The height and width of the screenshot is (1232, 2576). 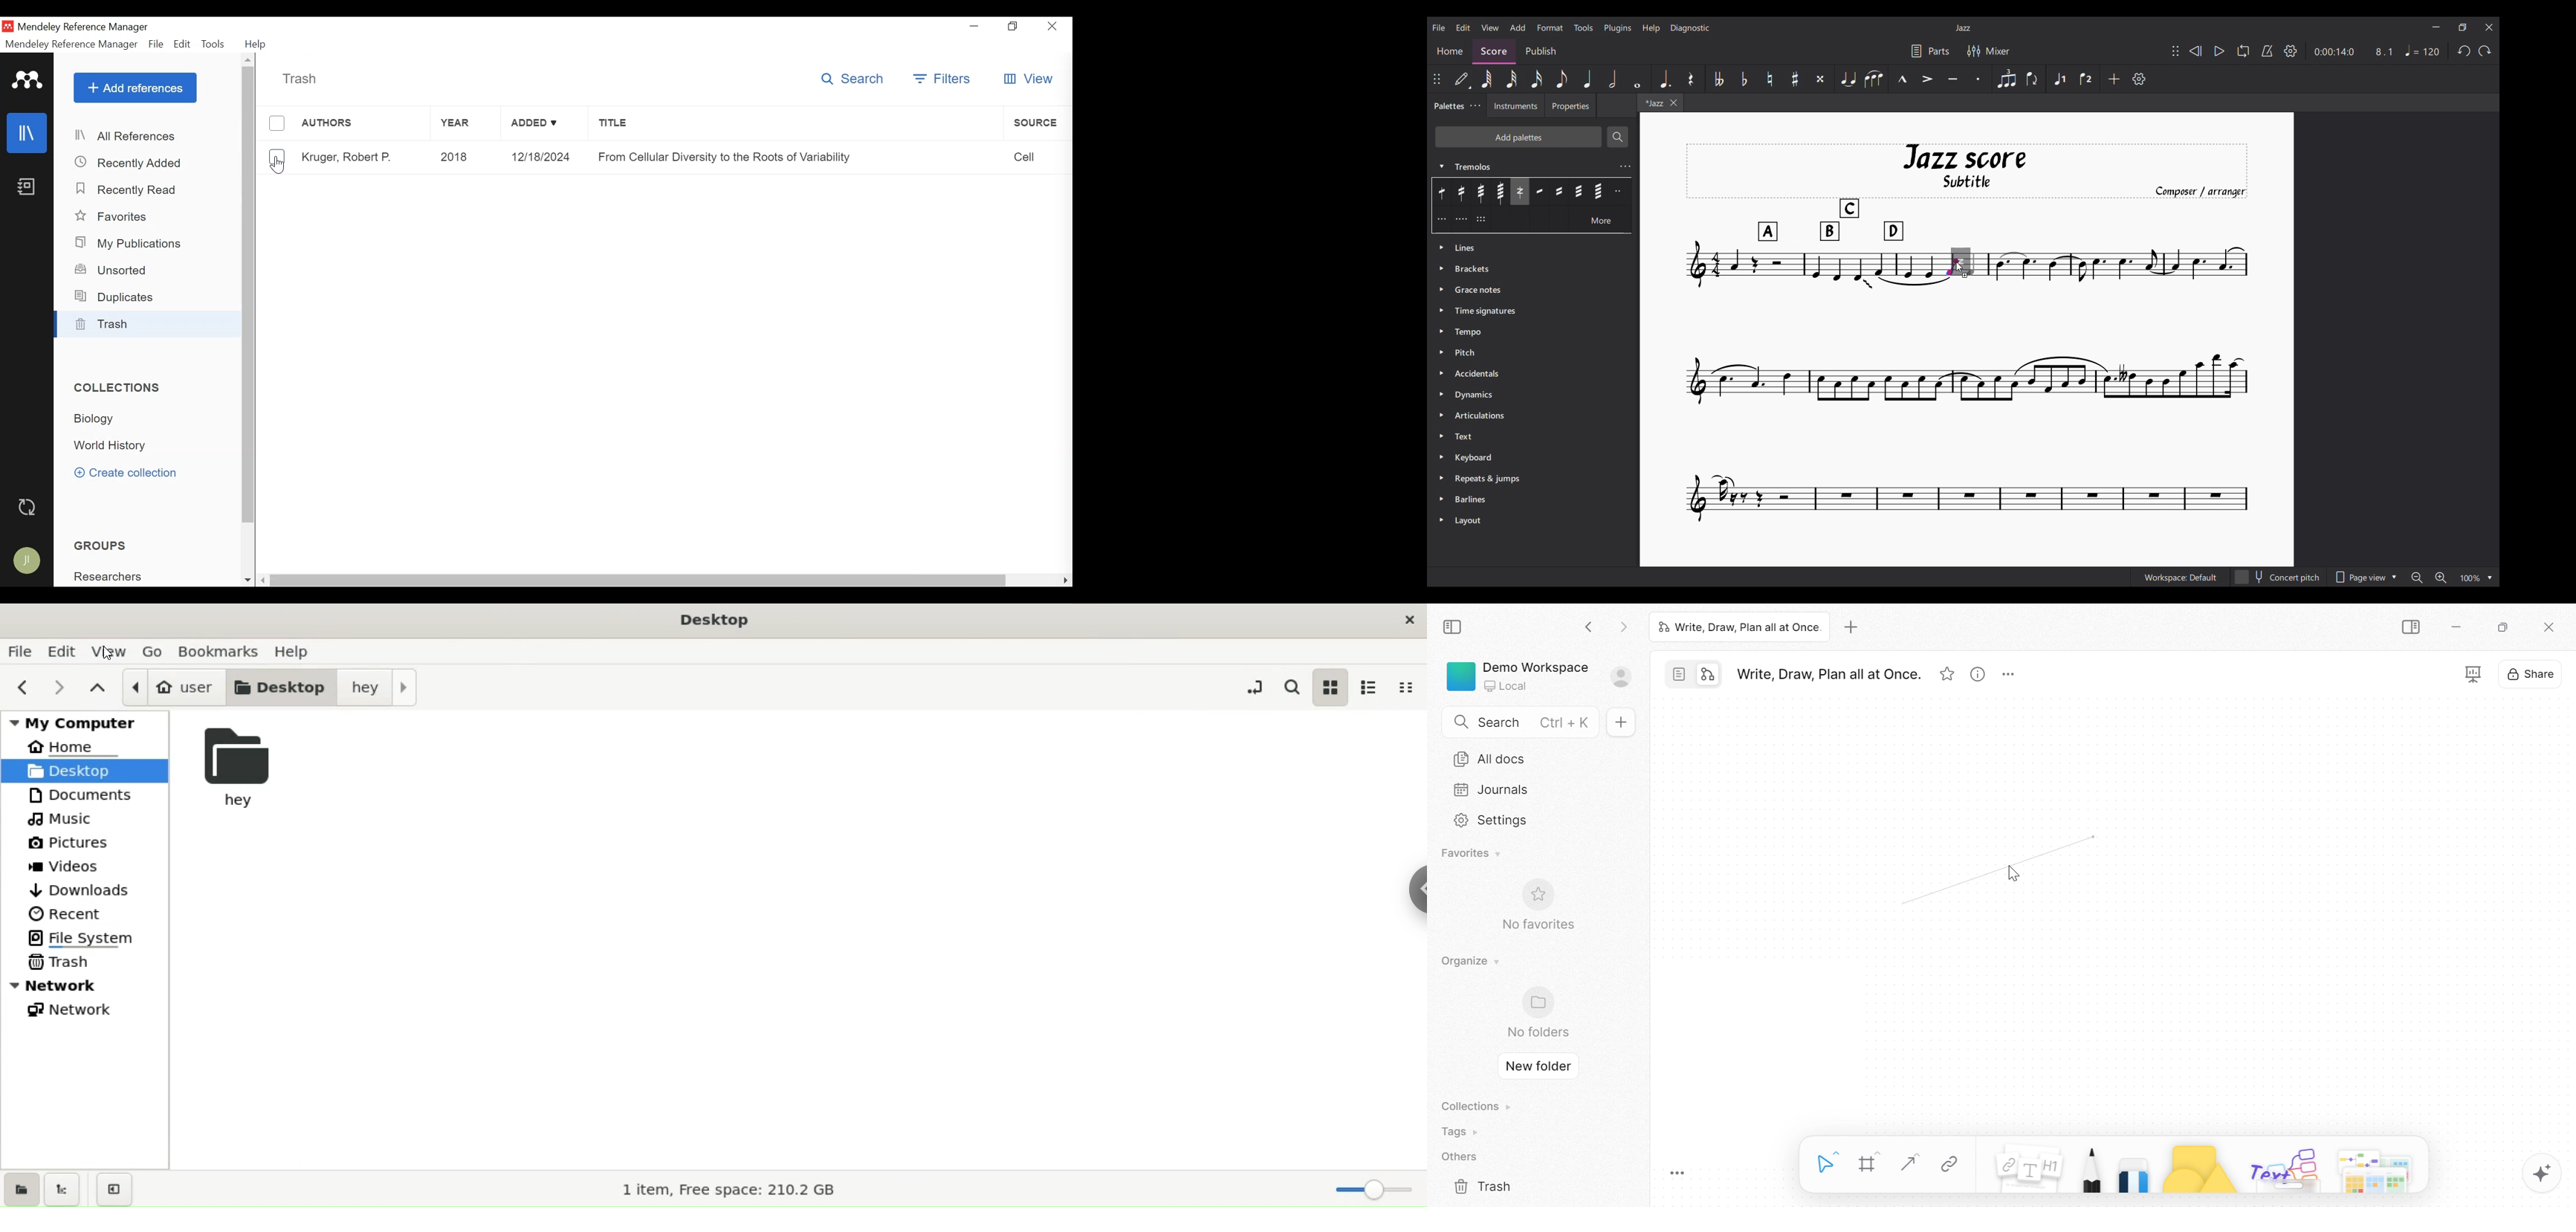 I want to click on Recently Added, so click(x=132, y=163).